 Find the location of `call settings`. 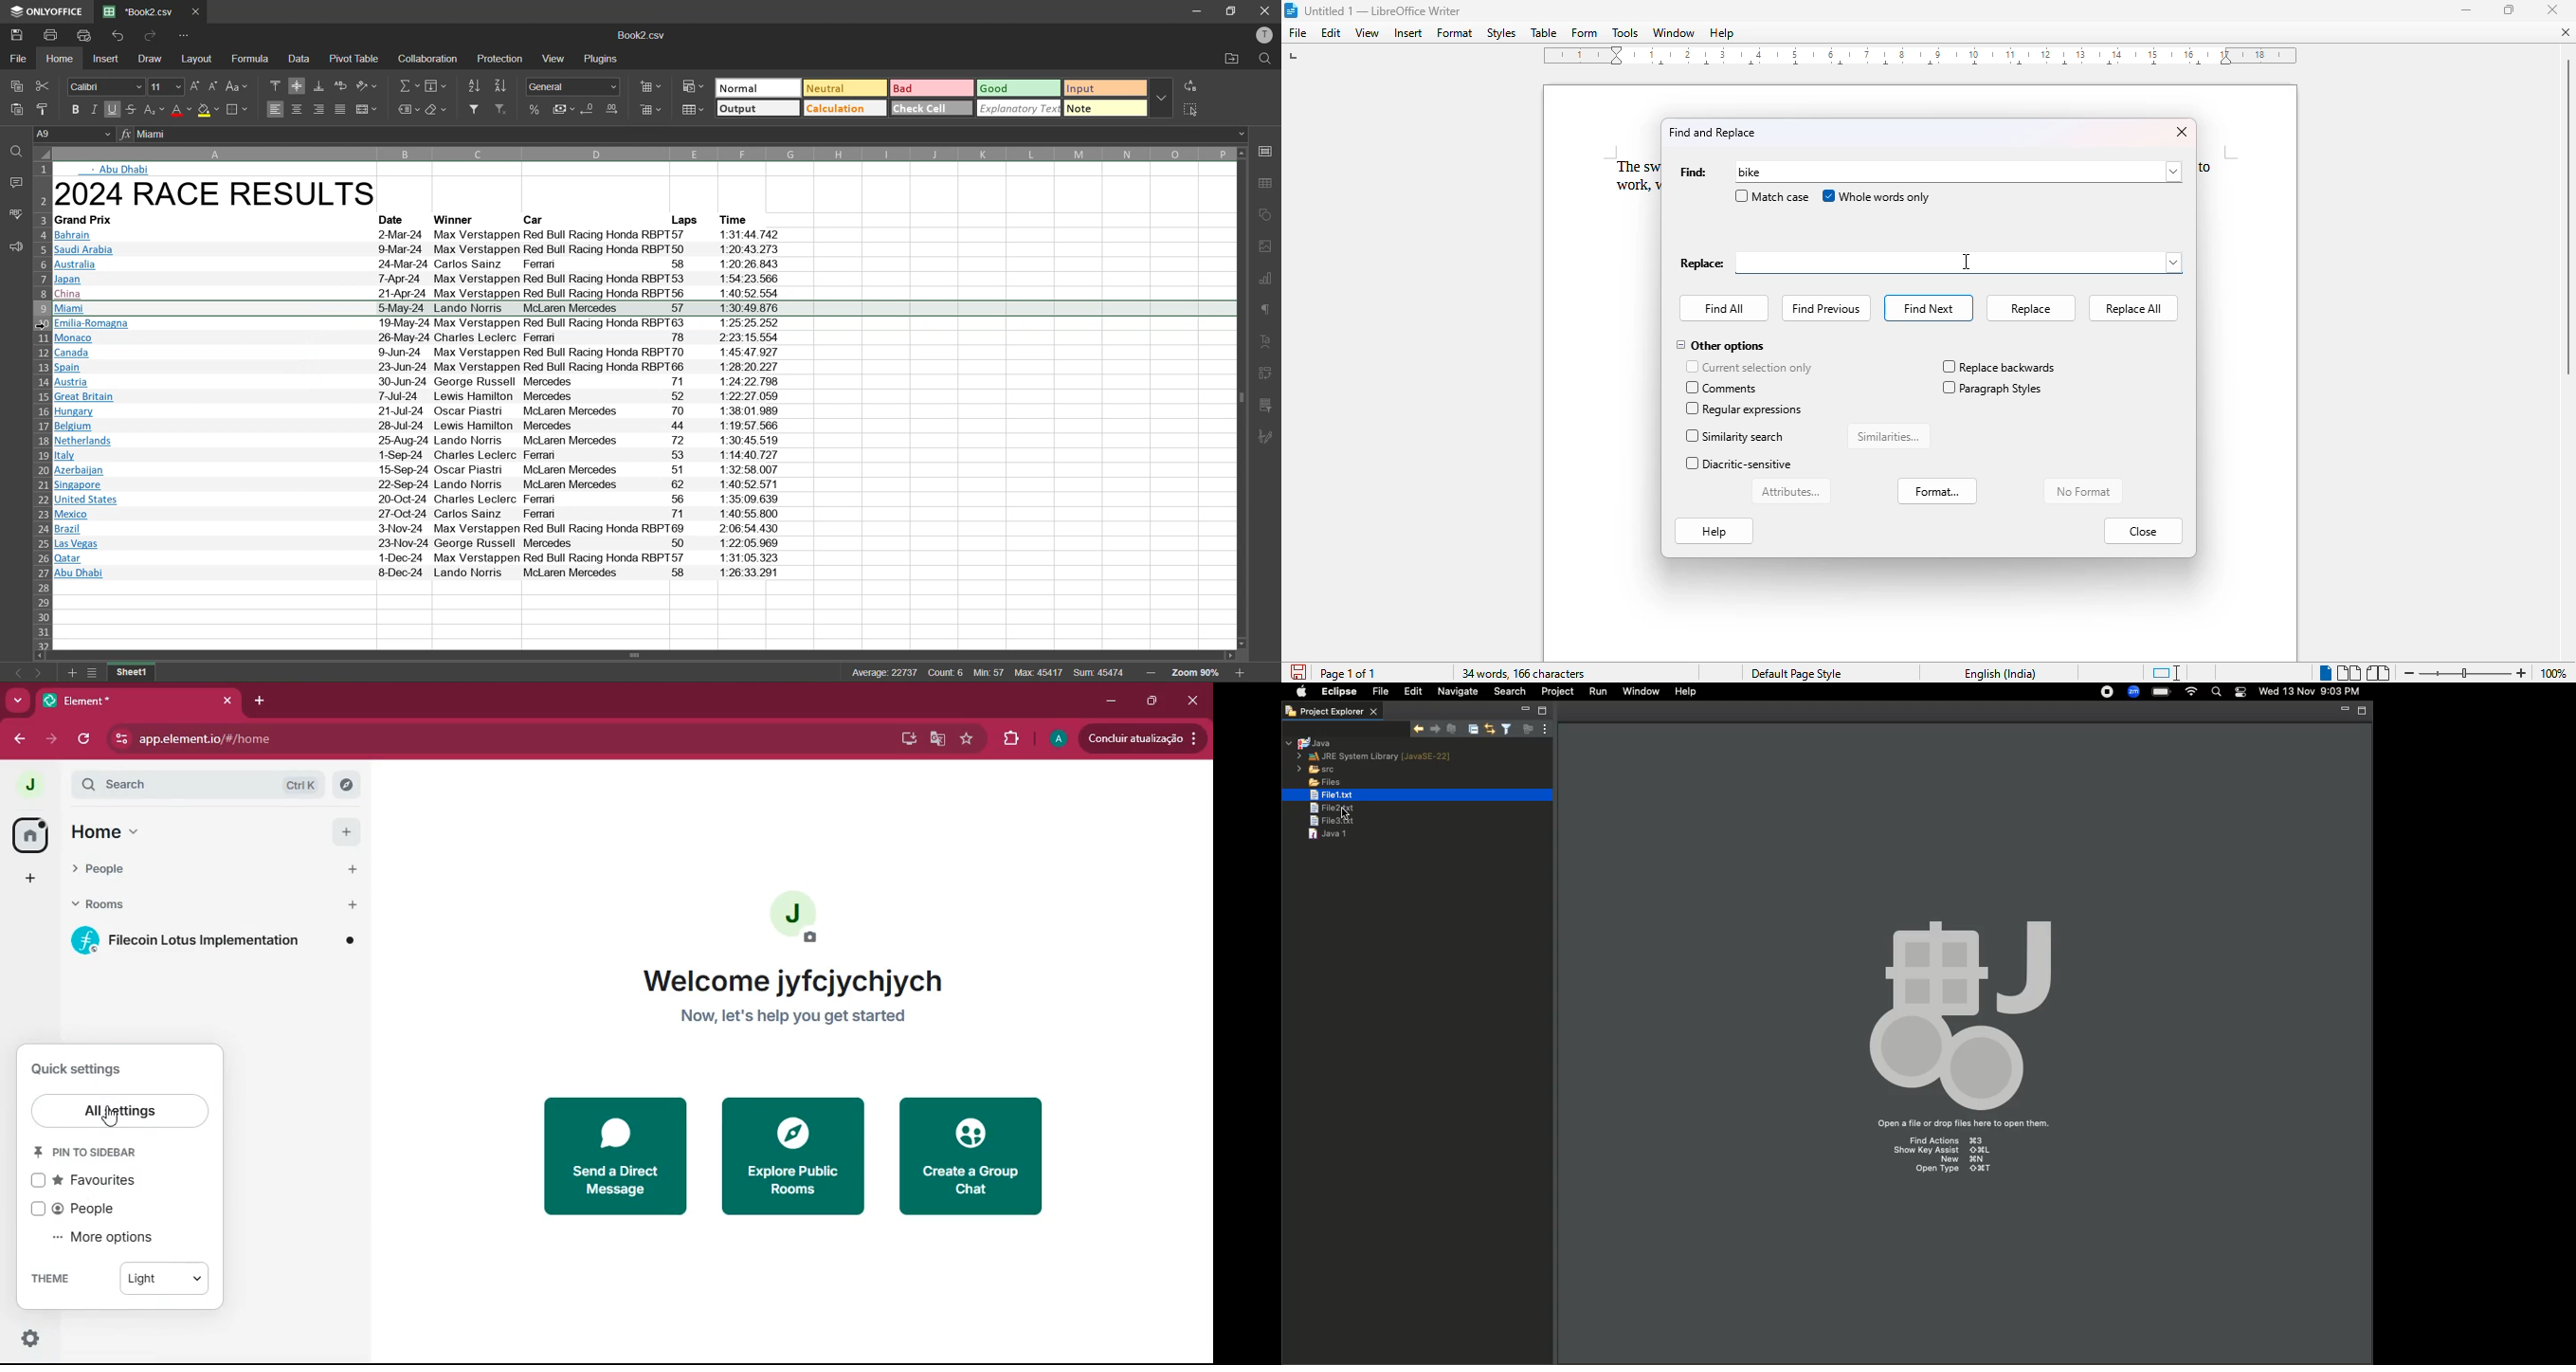

call settings is located at coordinates (1269, 151).